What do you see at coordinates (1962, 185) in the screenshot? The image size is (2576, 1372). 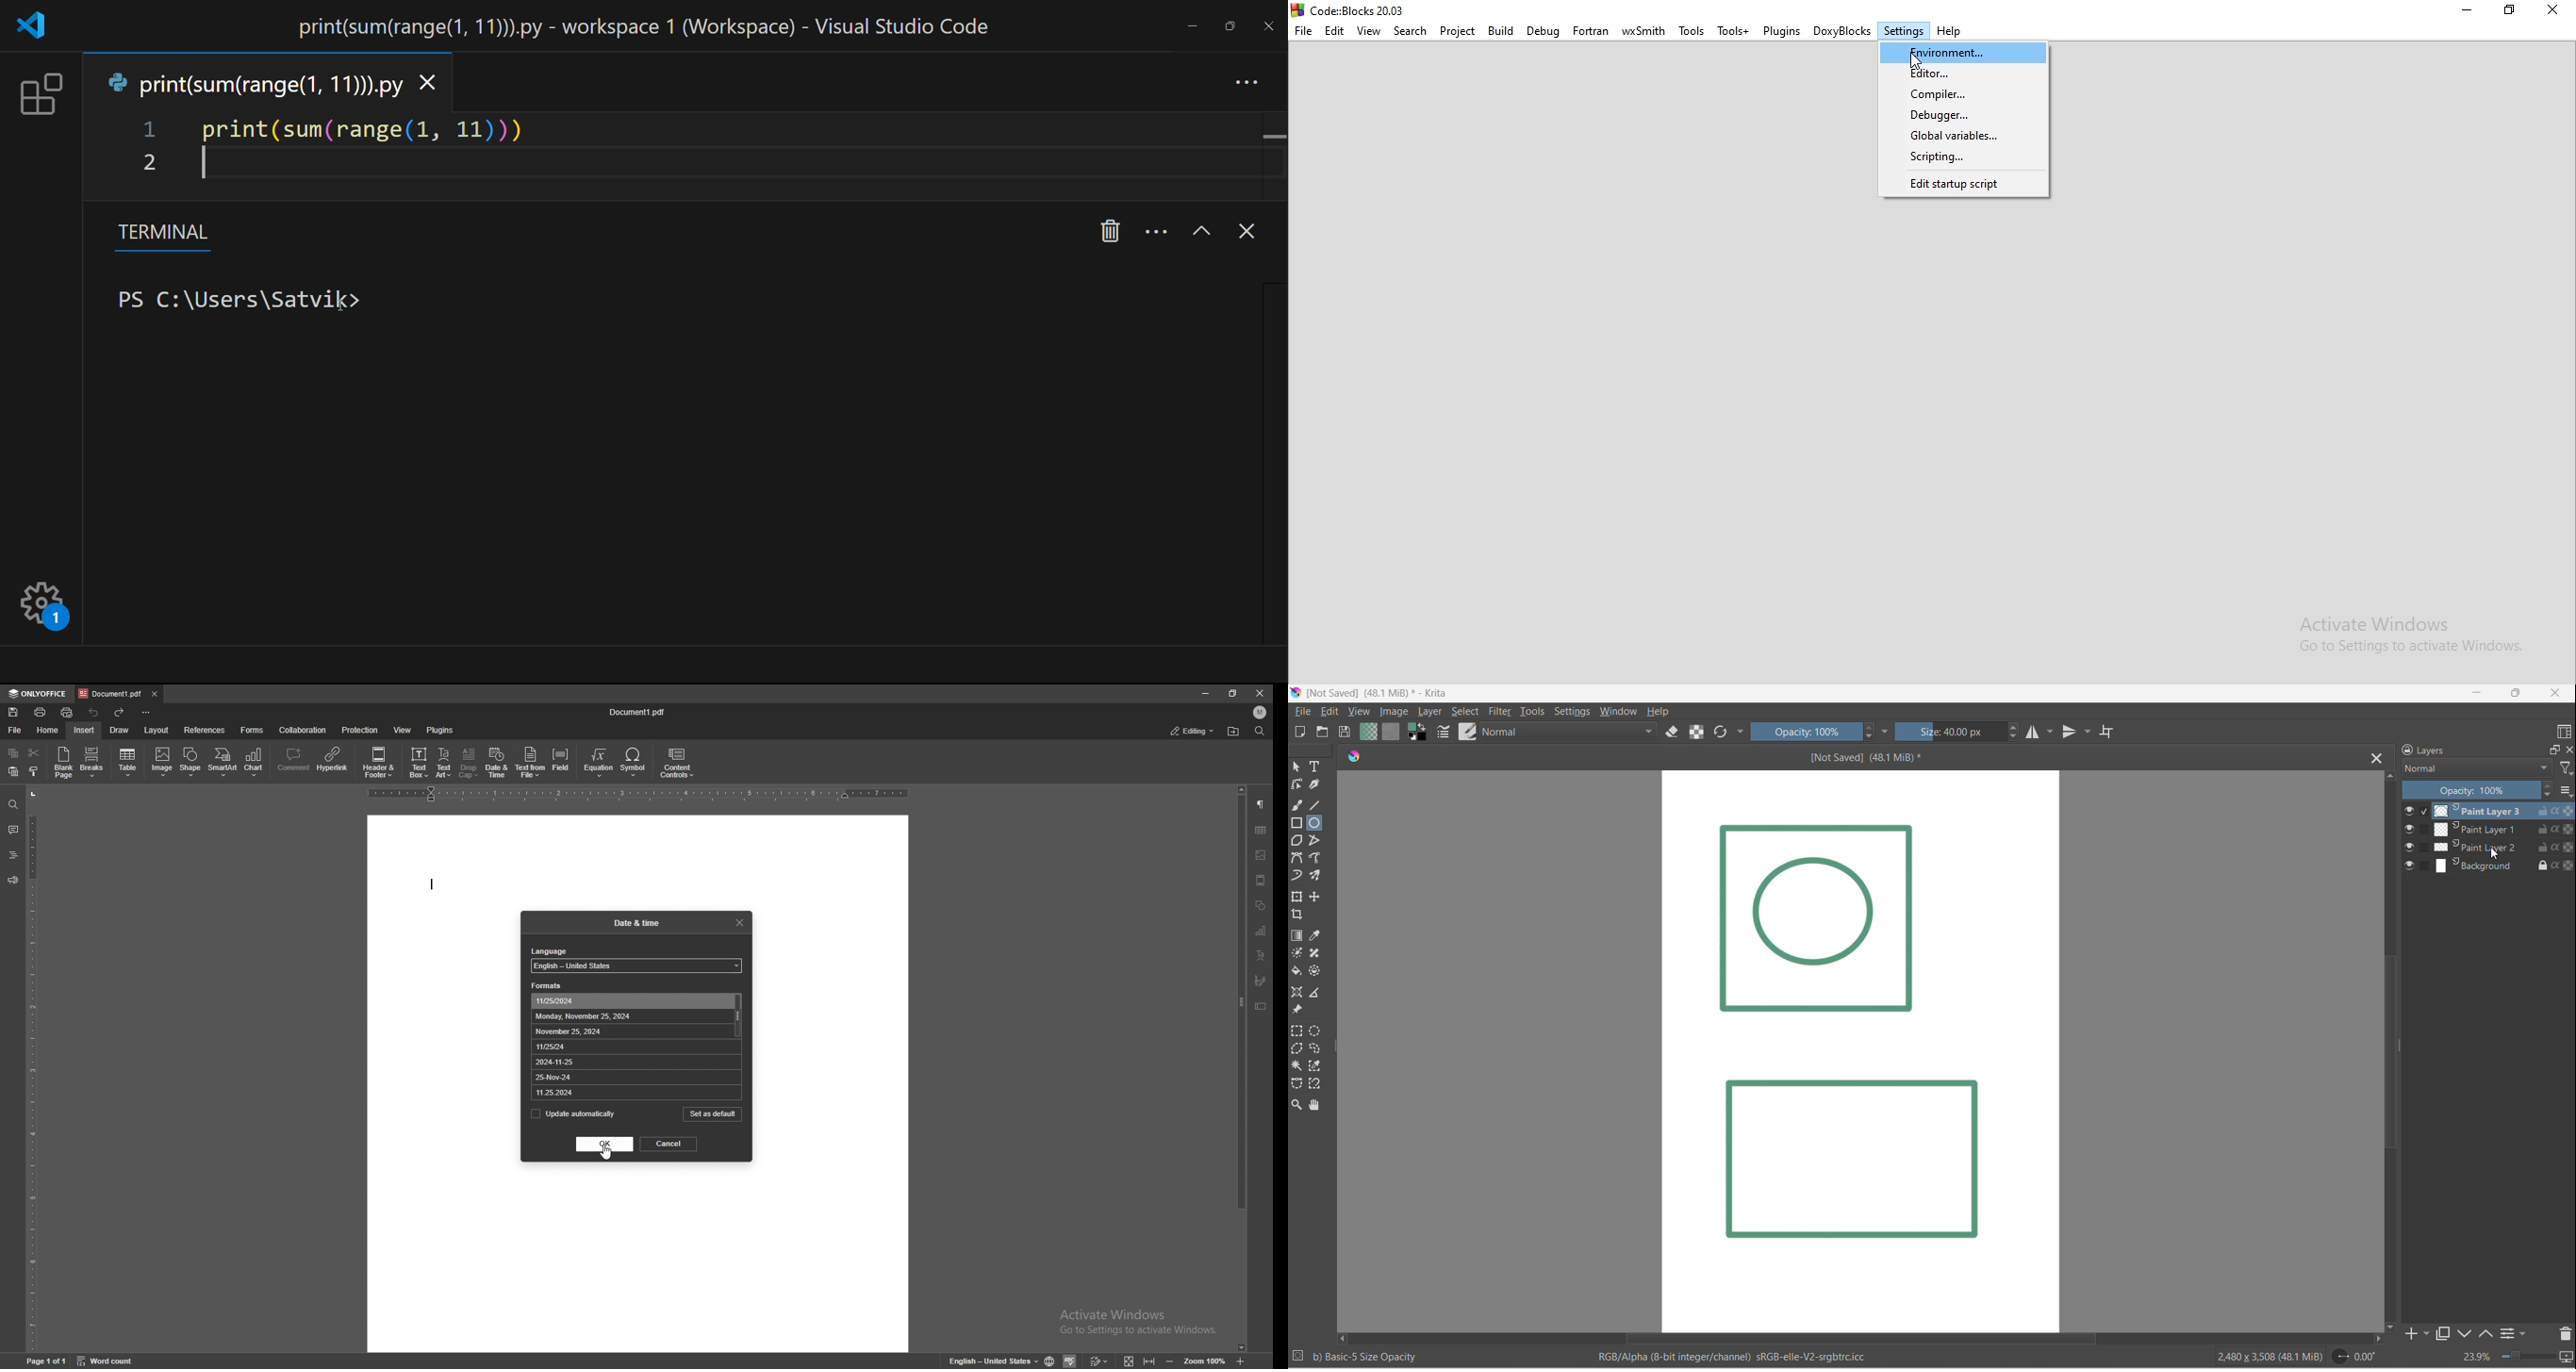 I see `Edit startup script` at bounding box center [1962, 185].